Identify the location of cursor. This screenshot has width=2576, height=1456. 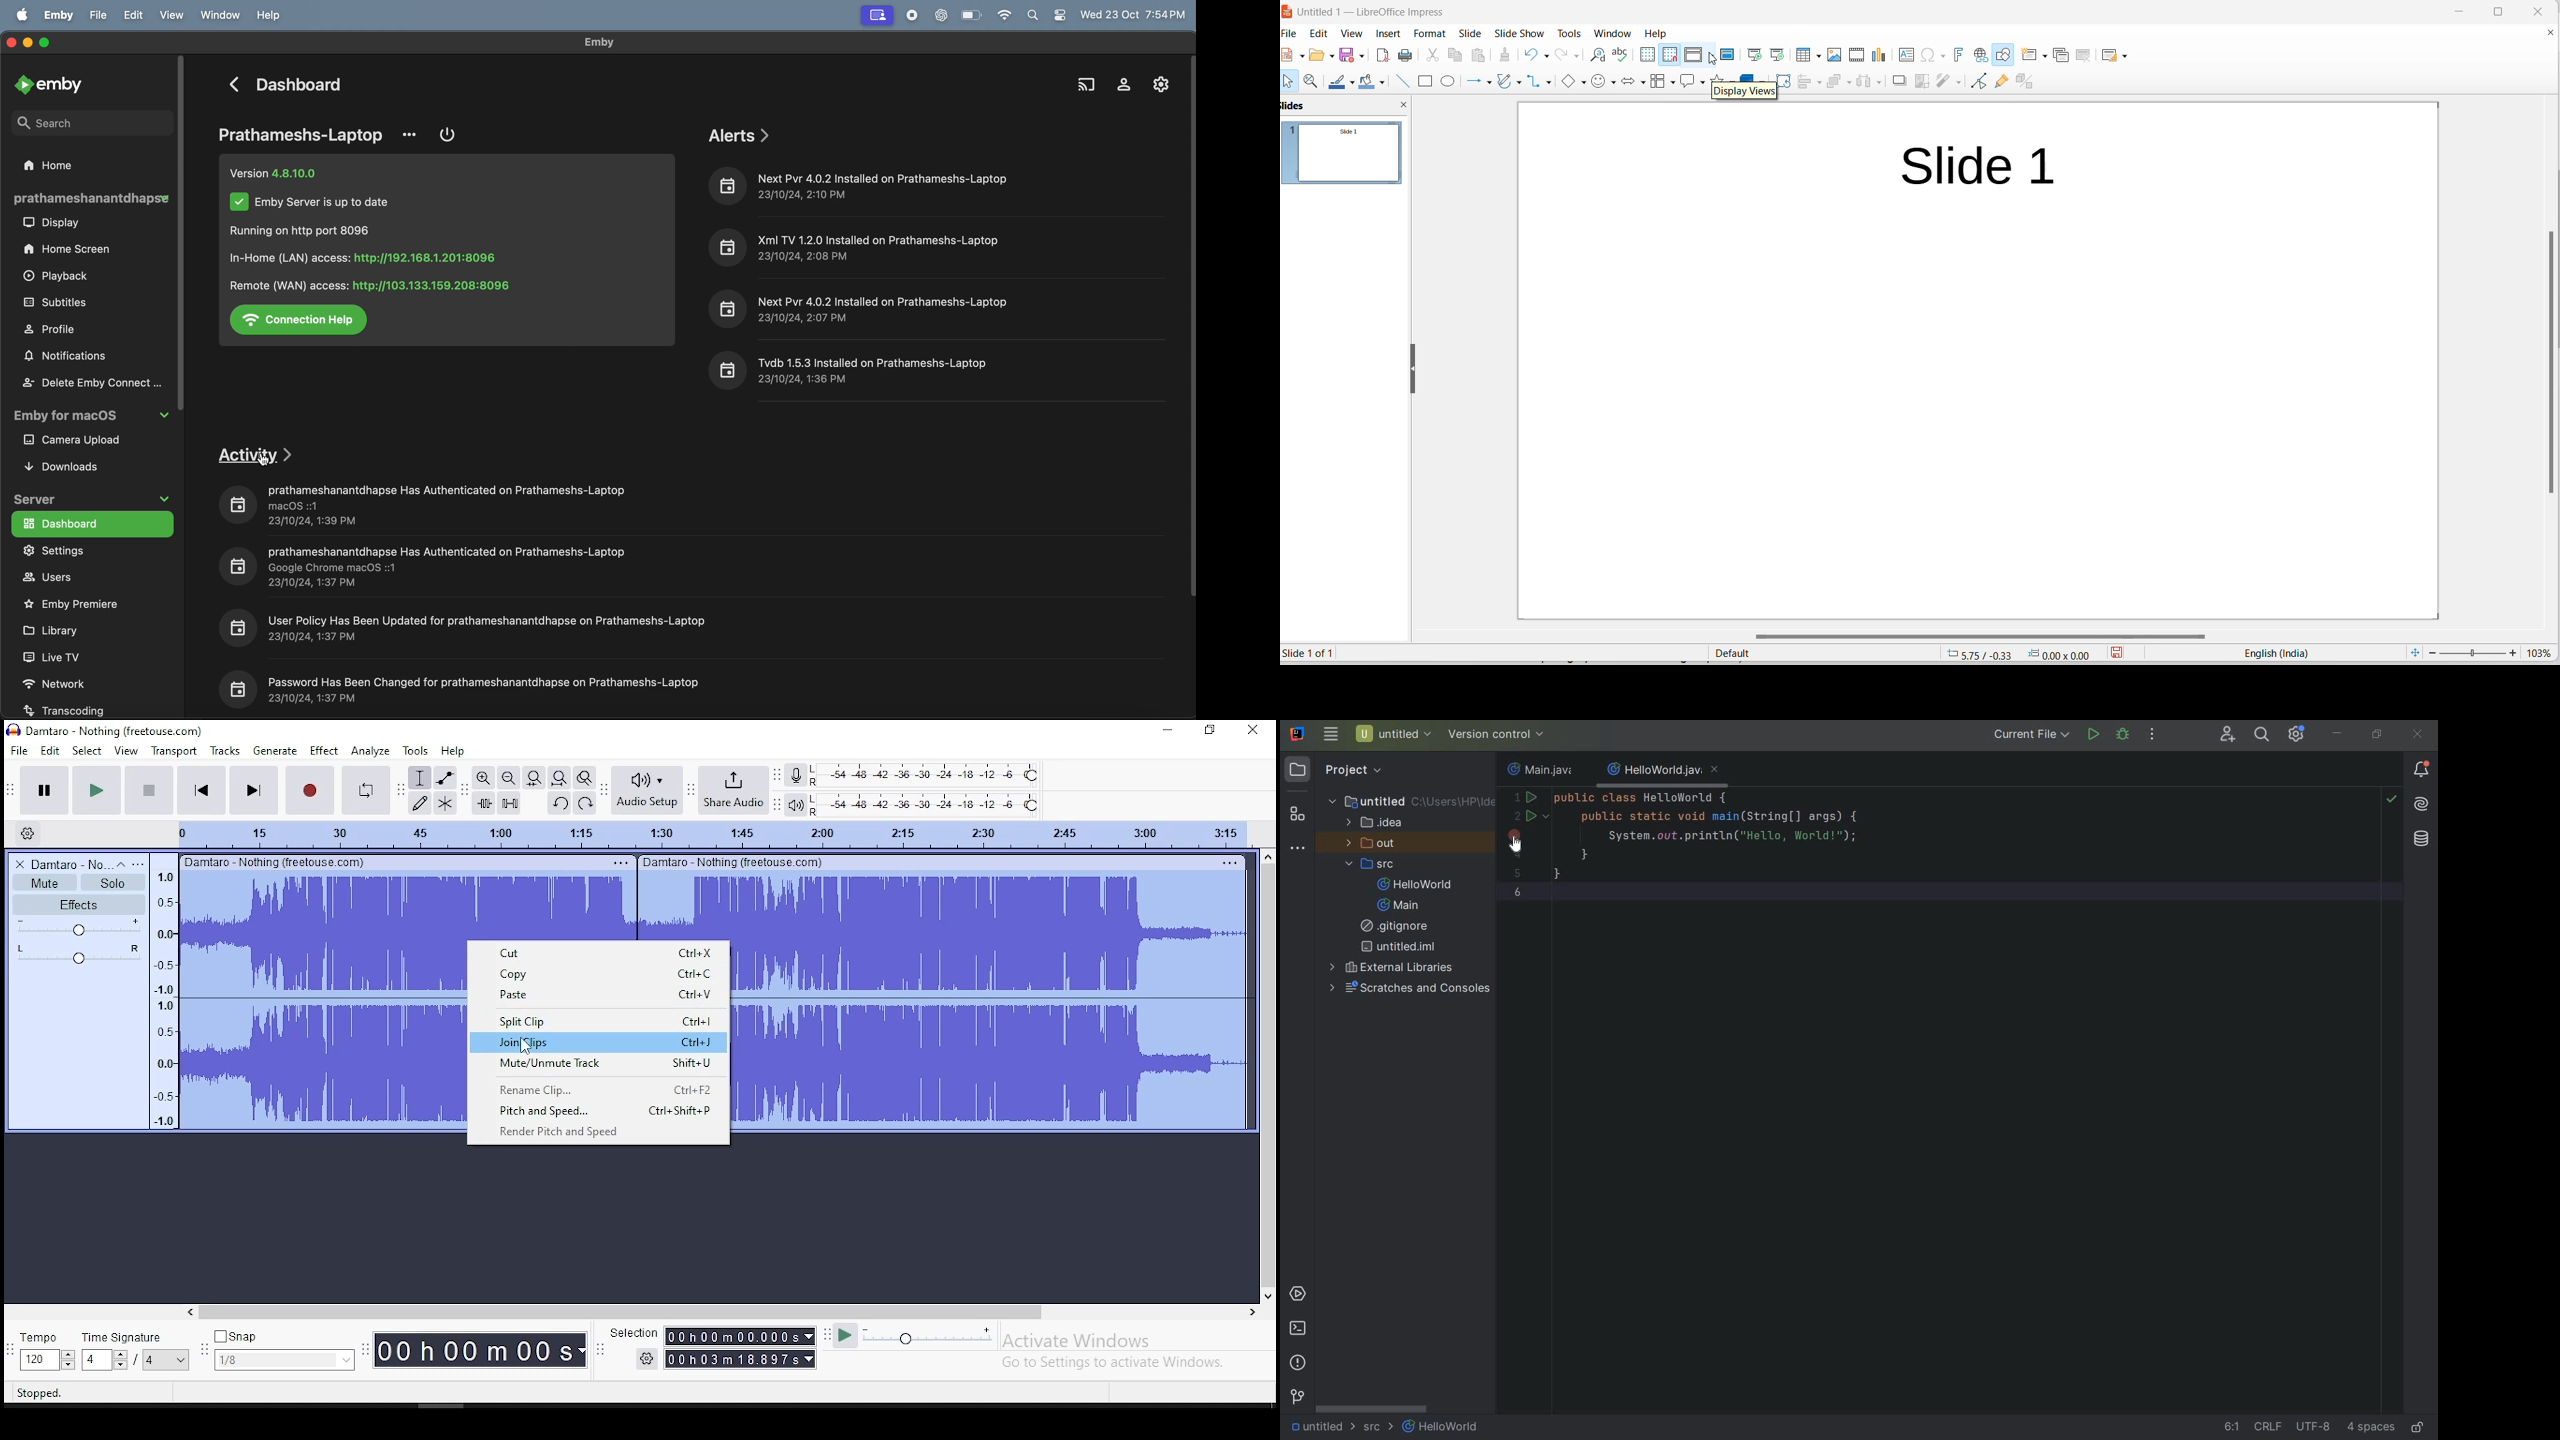
(1714, 60).